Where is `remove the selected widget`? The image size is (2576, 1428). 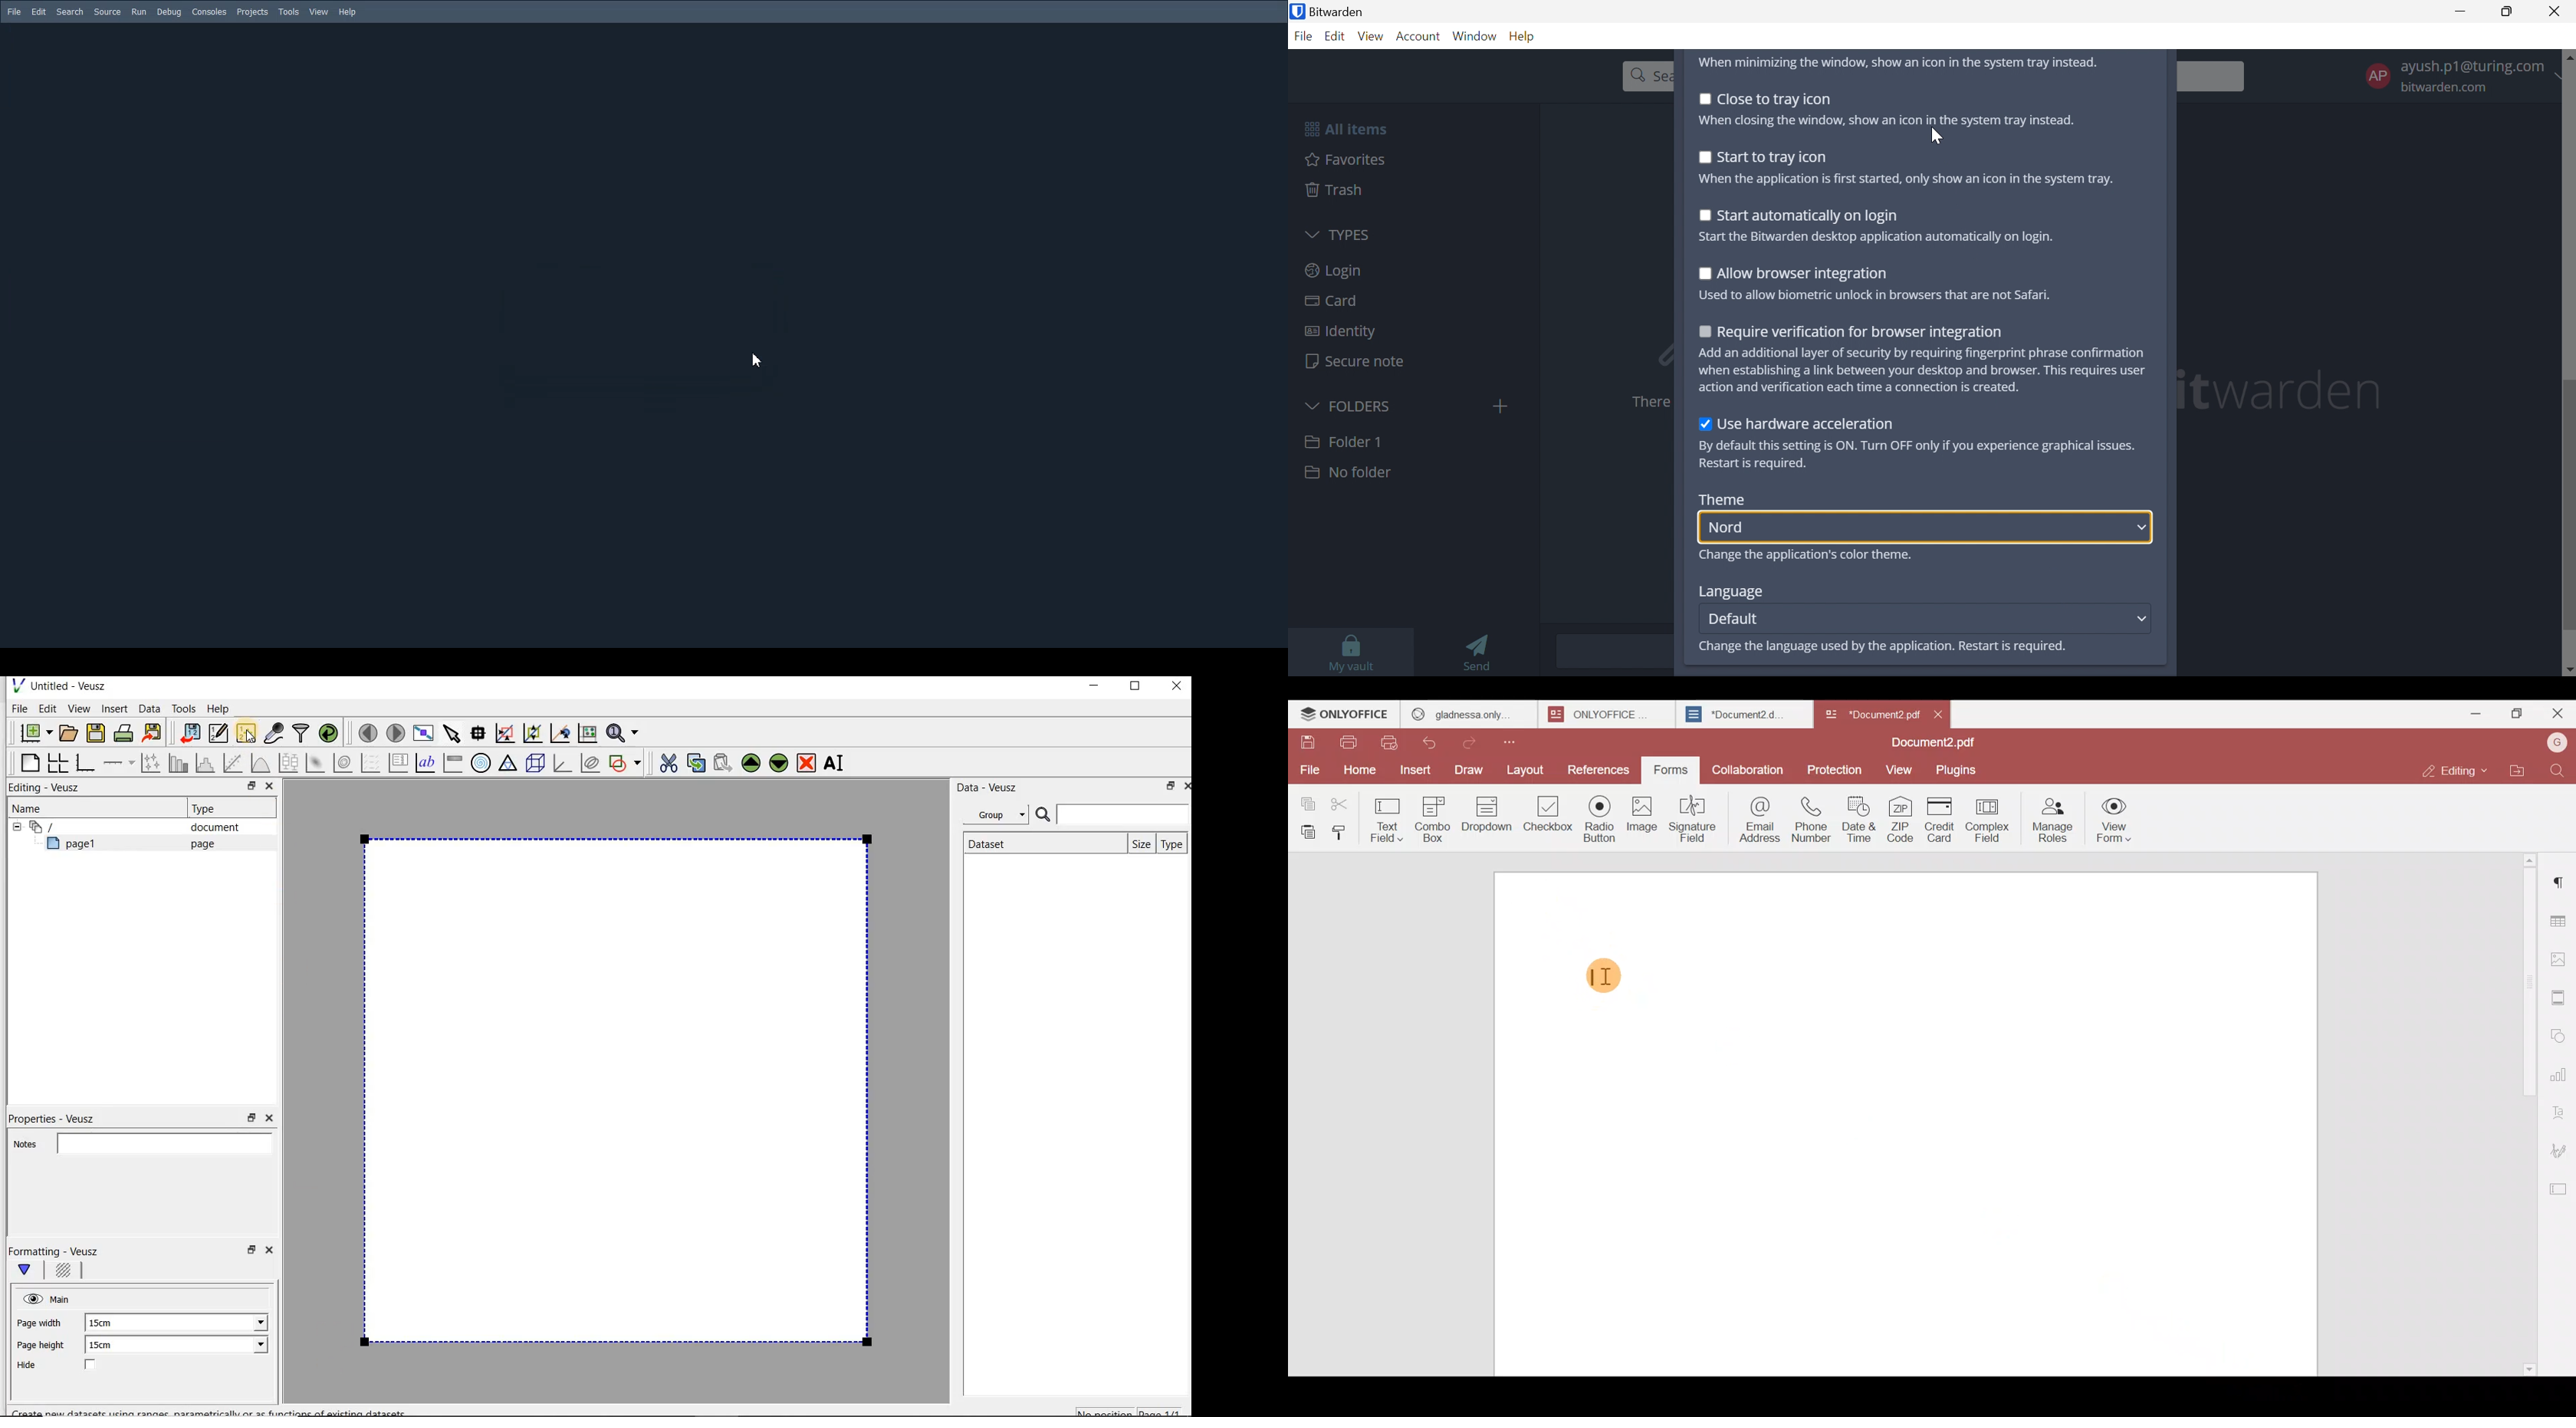
remove the selected widget is located at coordinates (807, 762).